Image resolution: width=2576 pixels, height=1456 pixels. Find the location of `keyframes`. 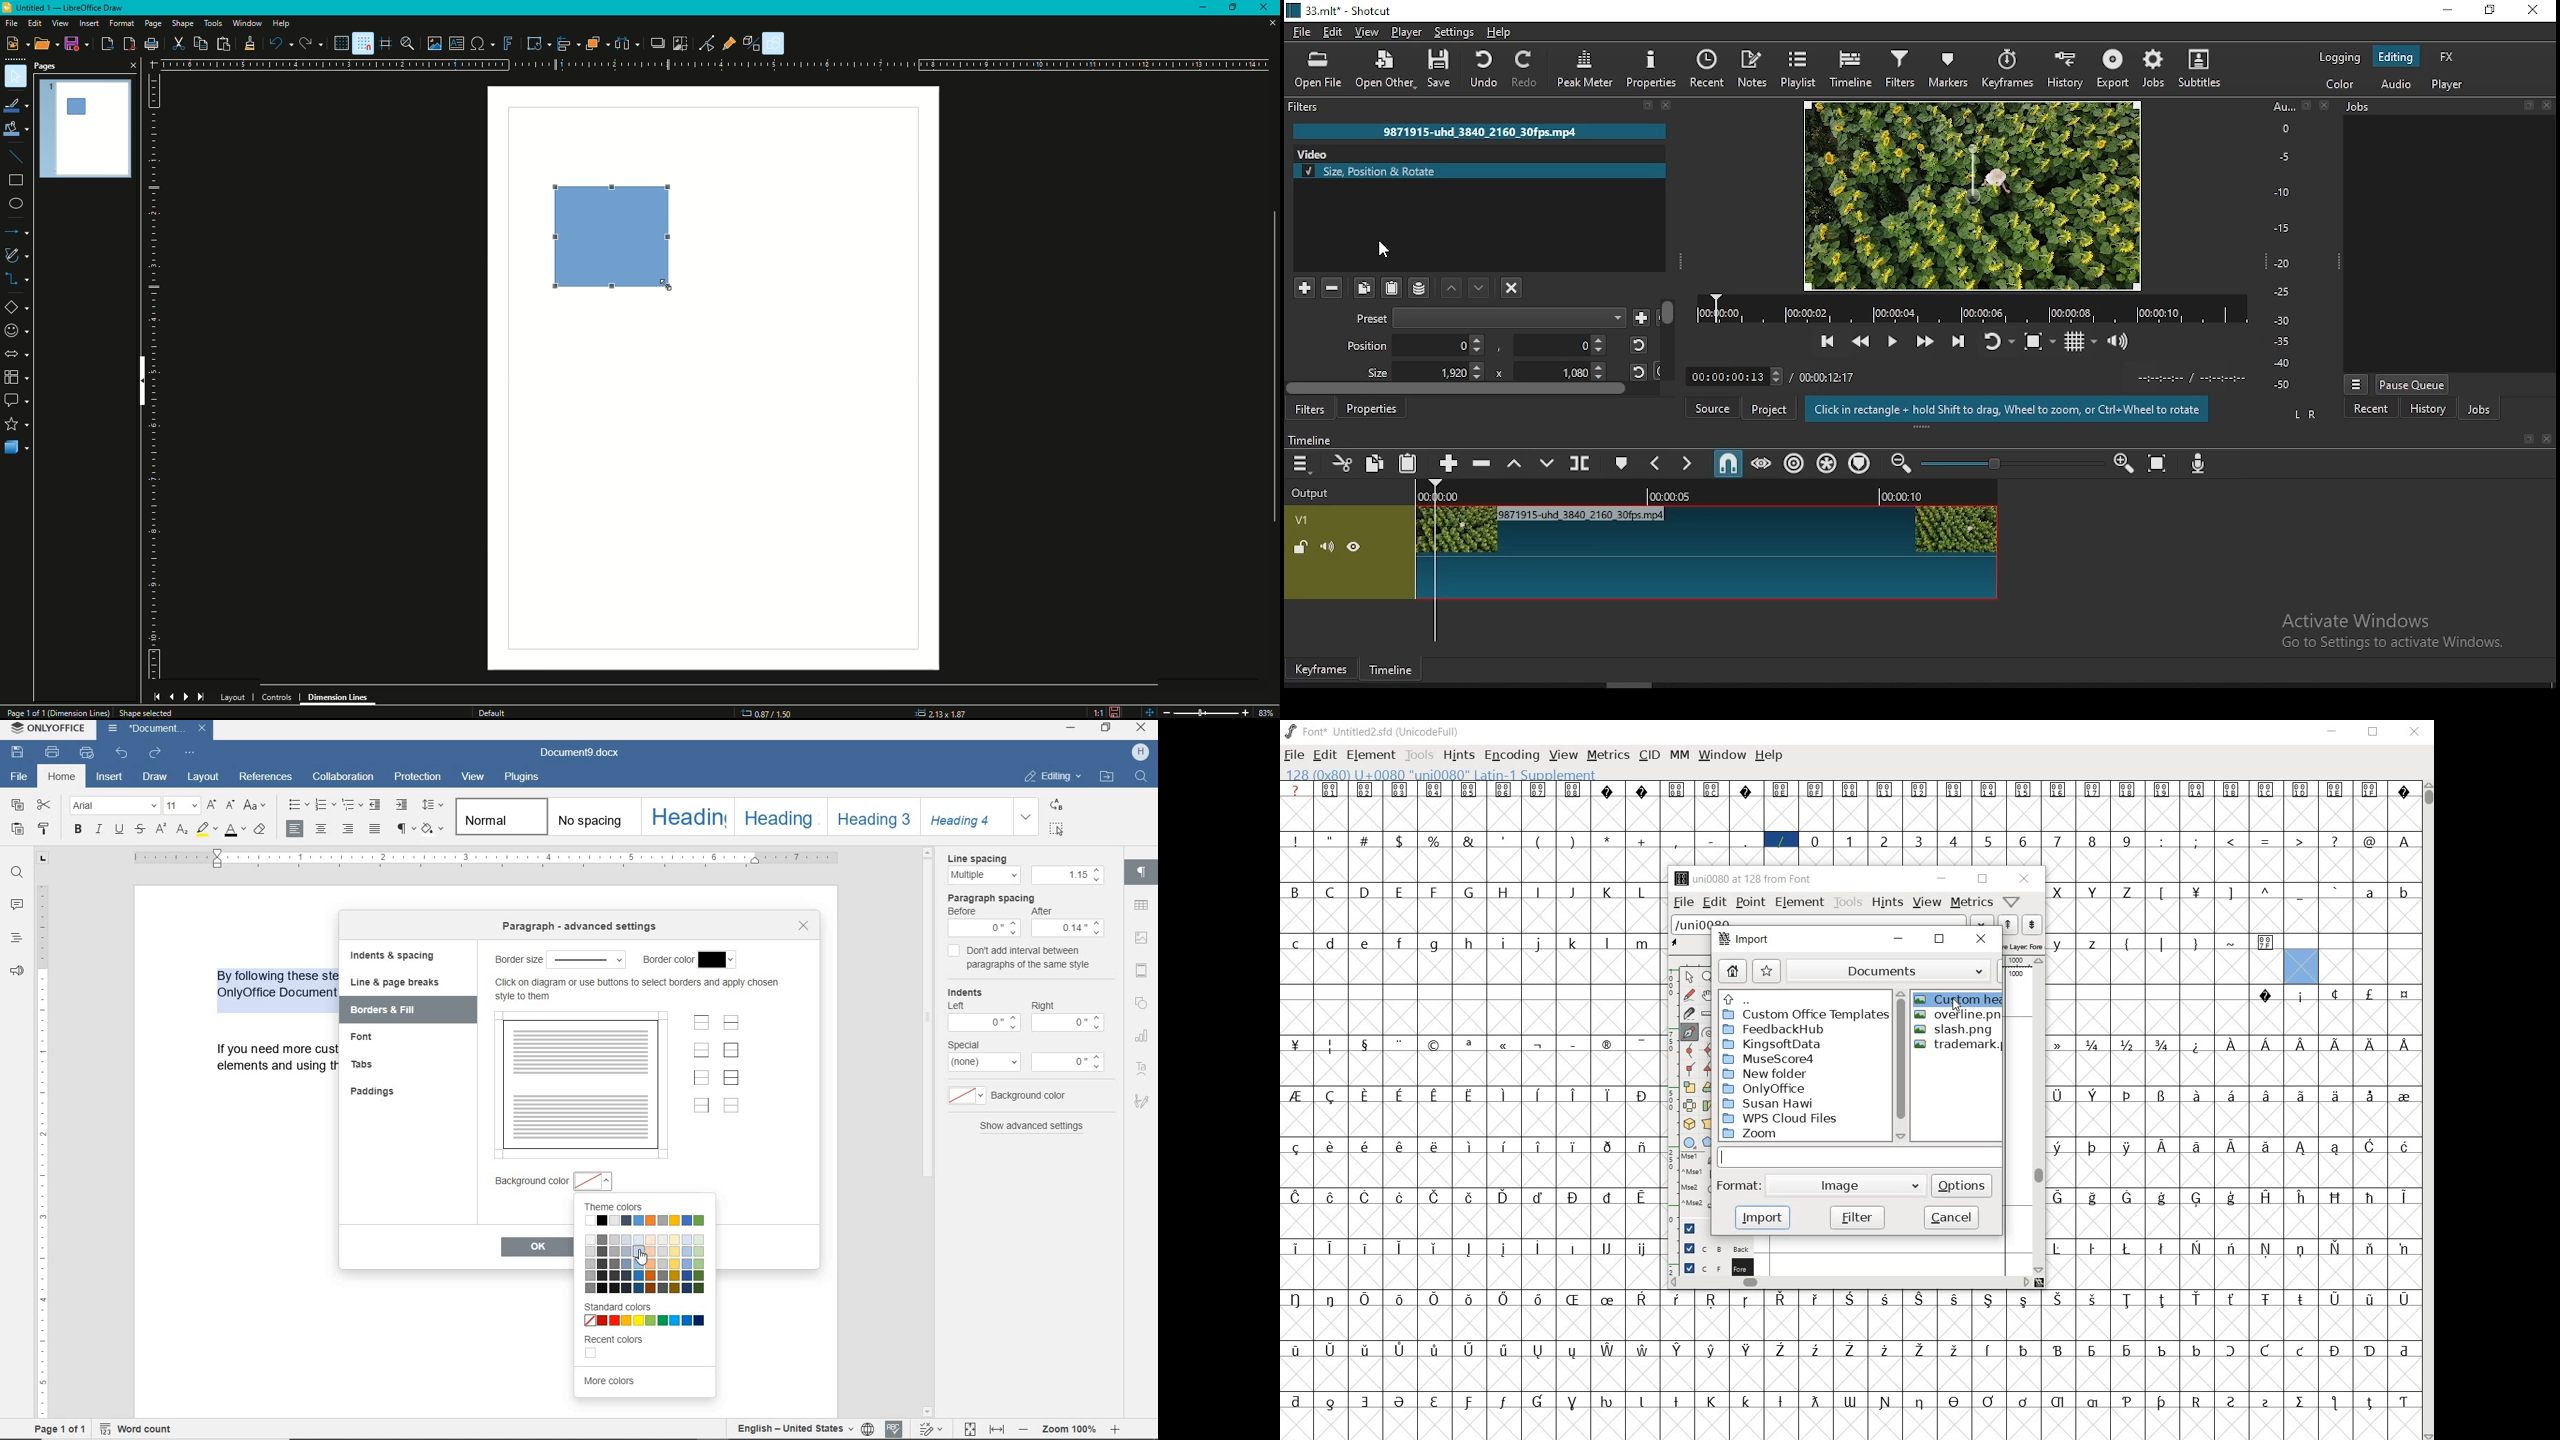

keyframes is located at coordinates (1323, 669).